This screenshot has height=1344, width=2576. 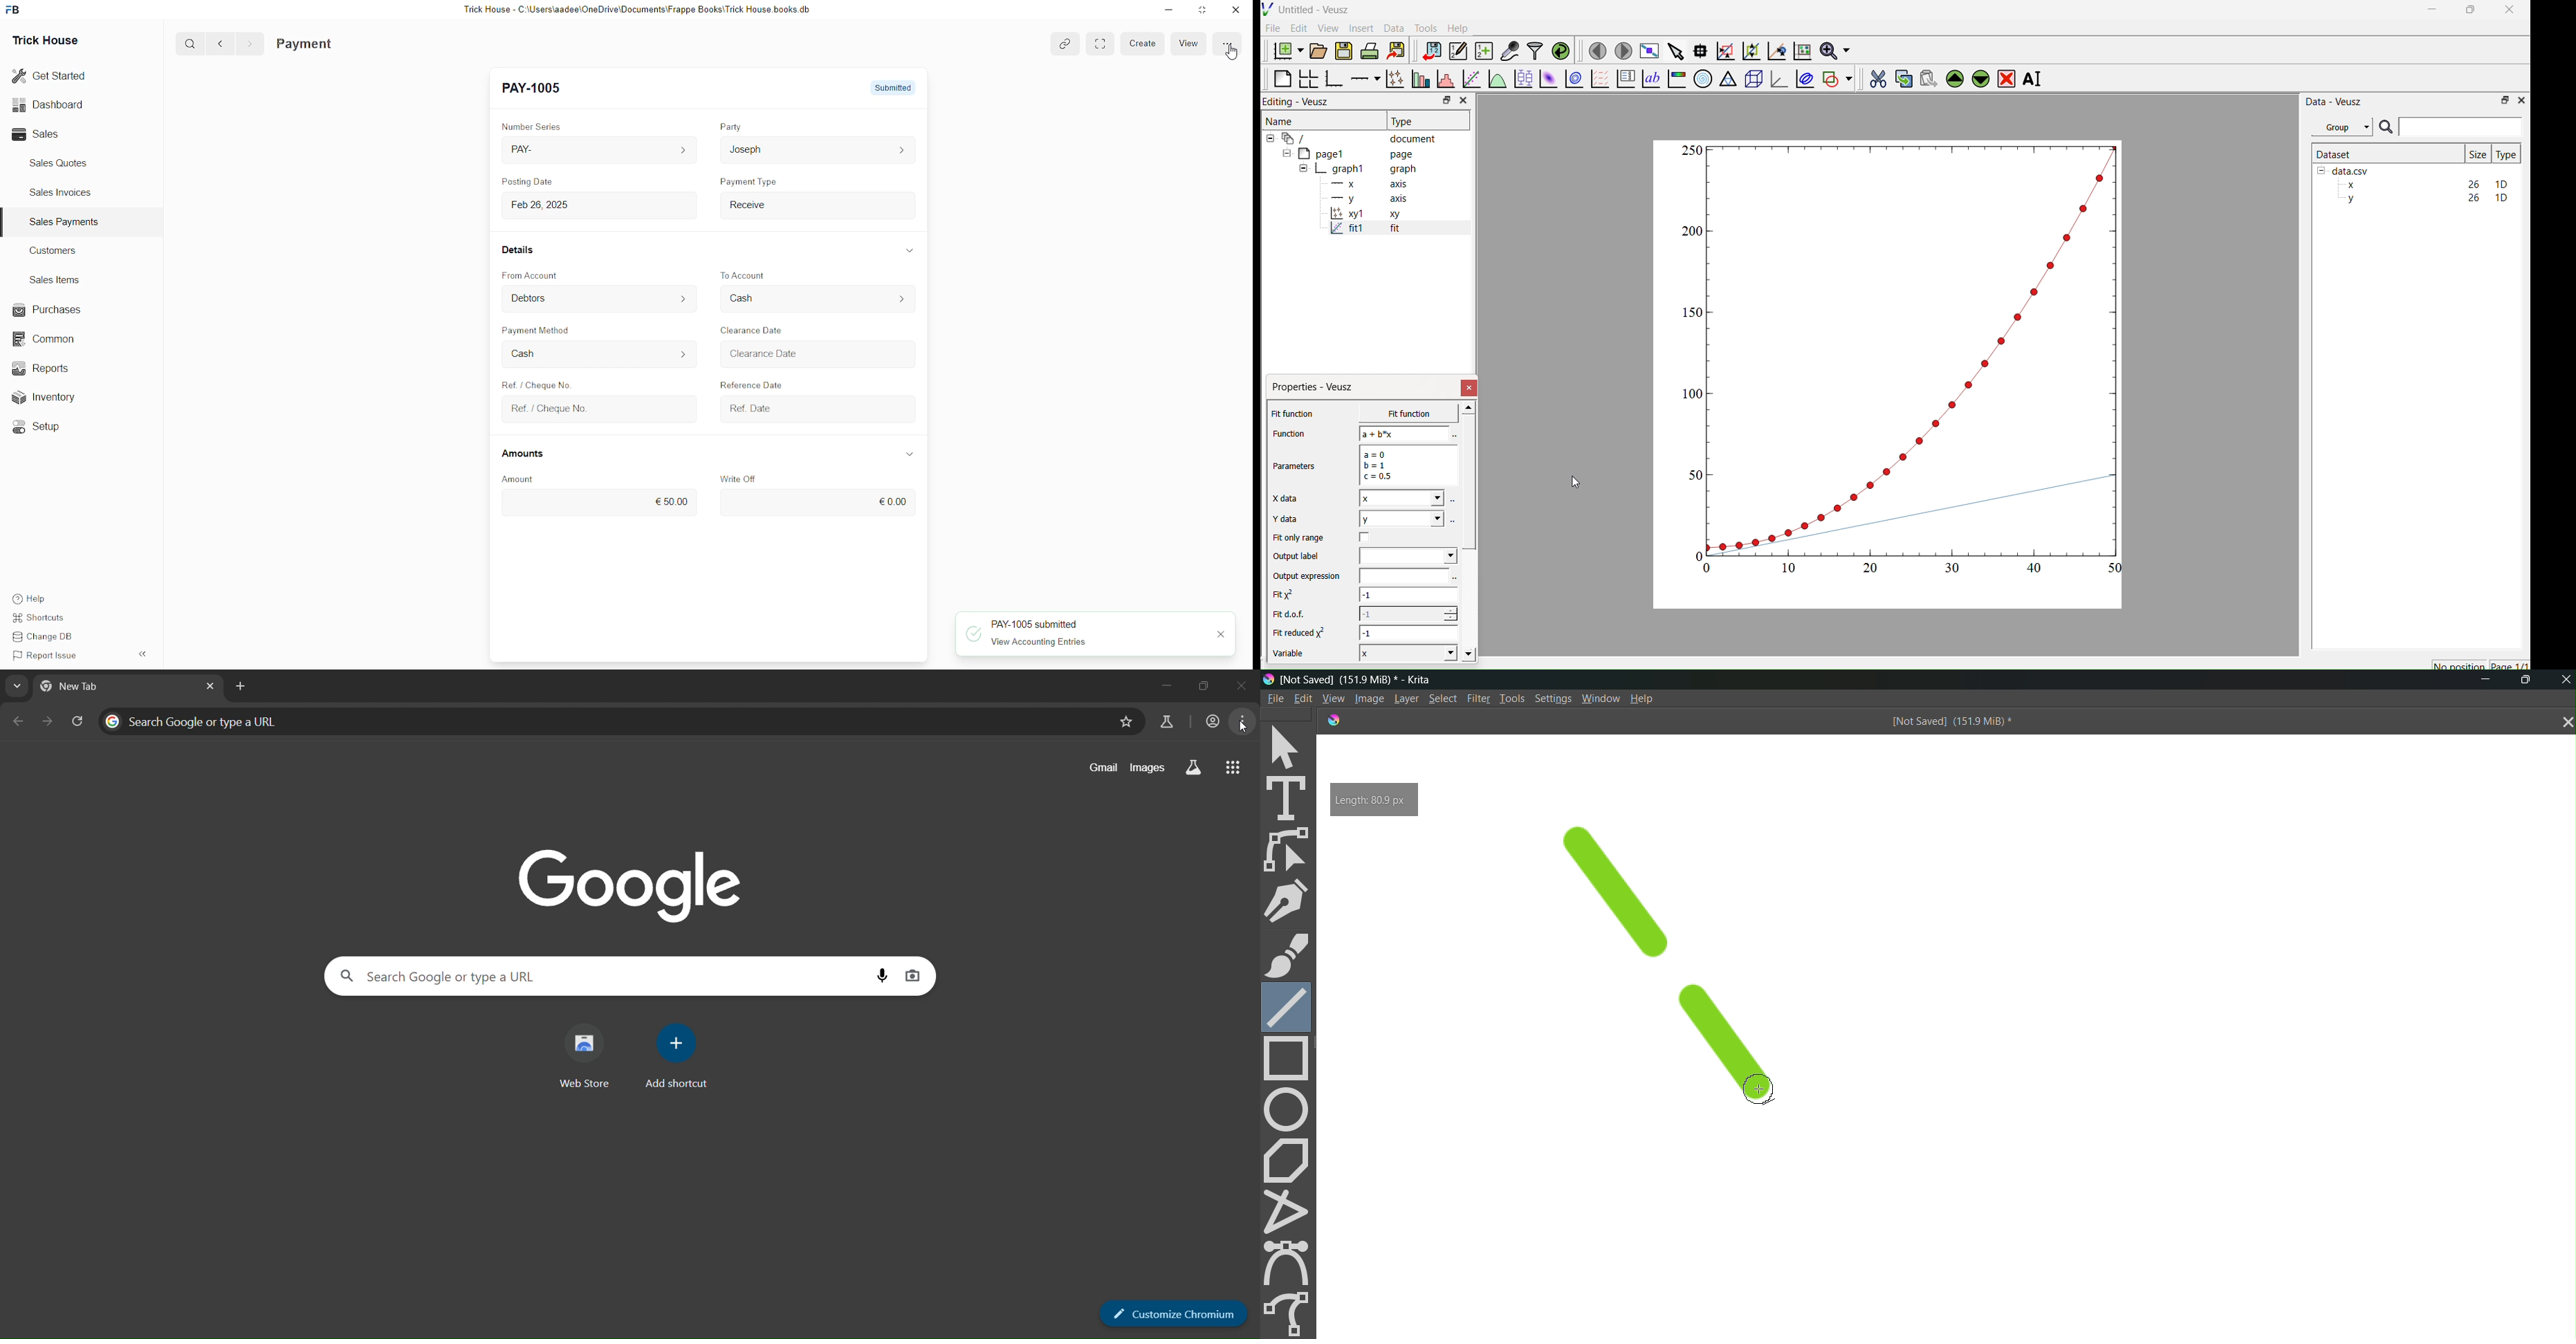 I want to click on Graph, so click(x=1904, y=359).